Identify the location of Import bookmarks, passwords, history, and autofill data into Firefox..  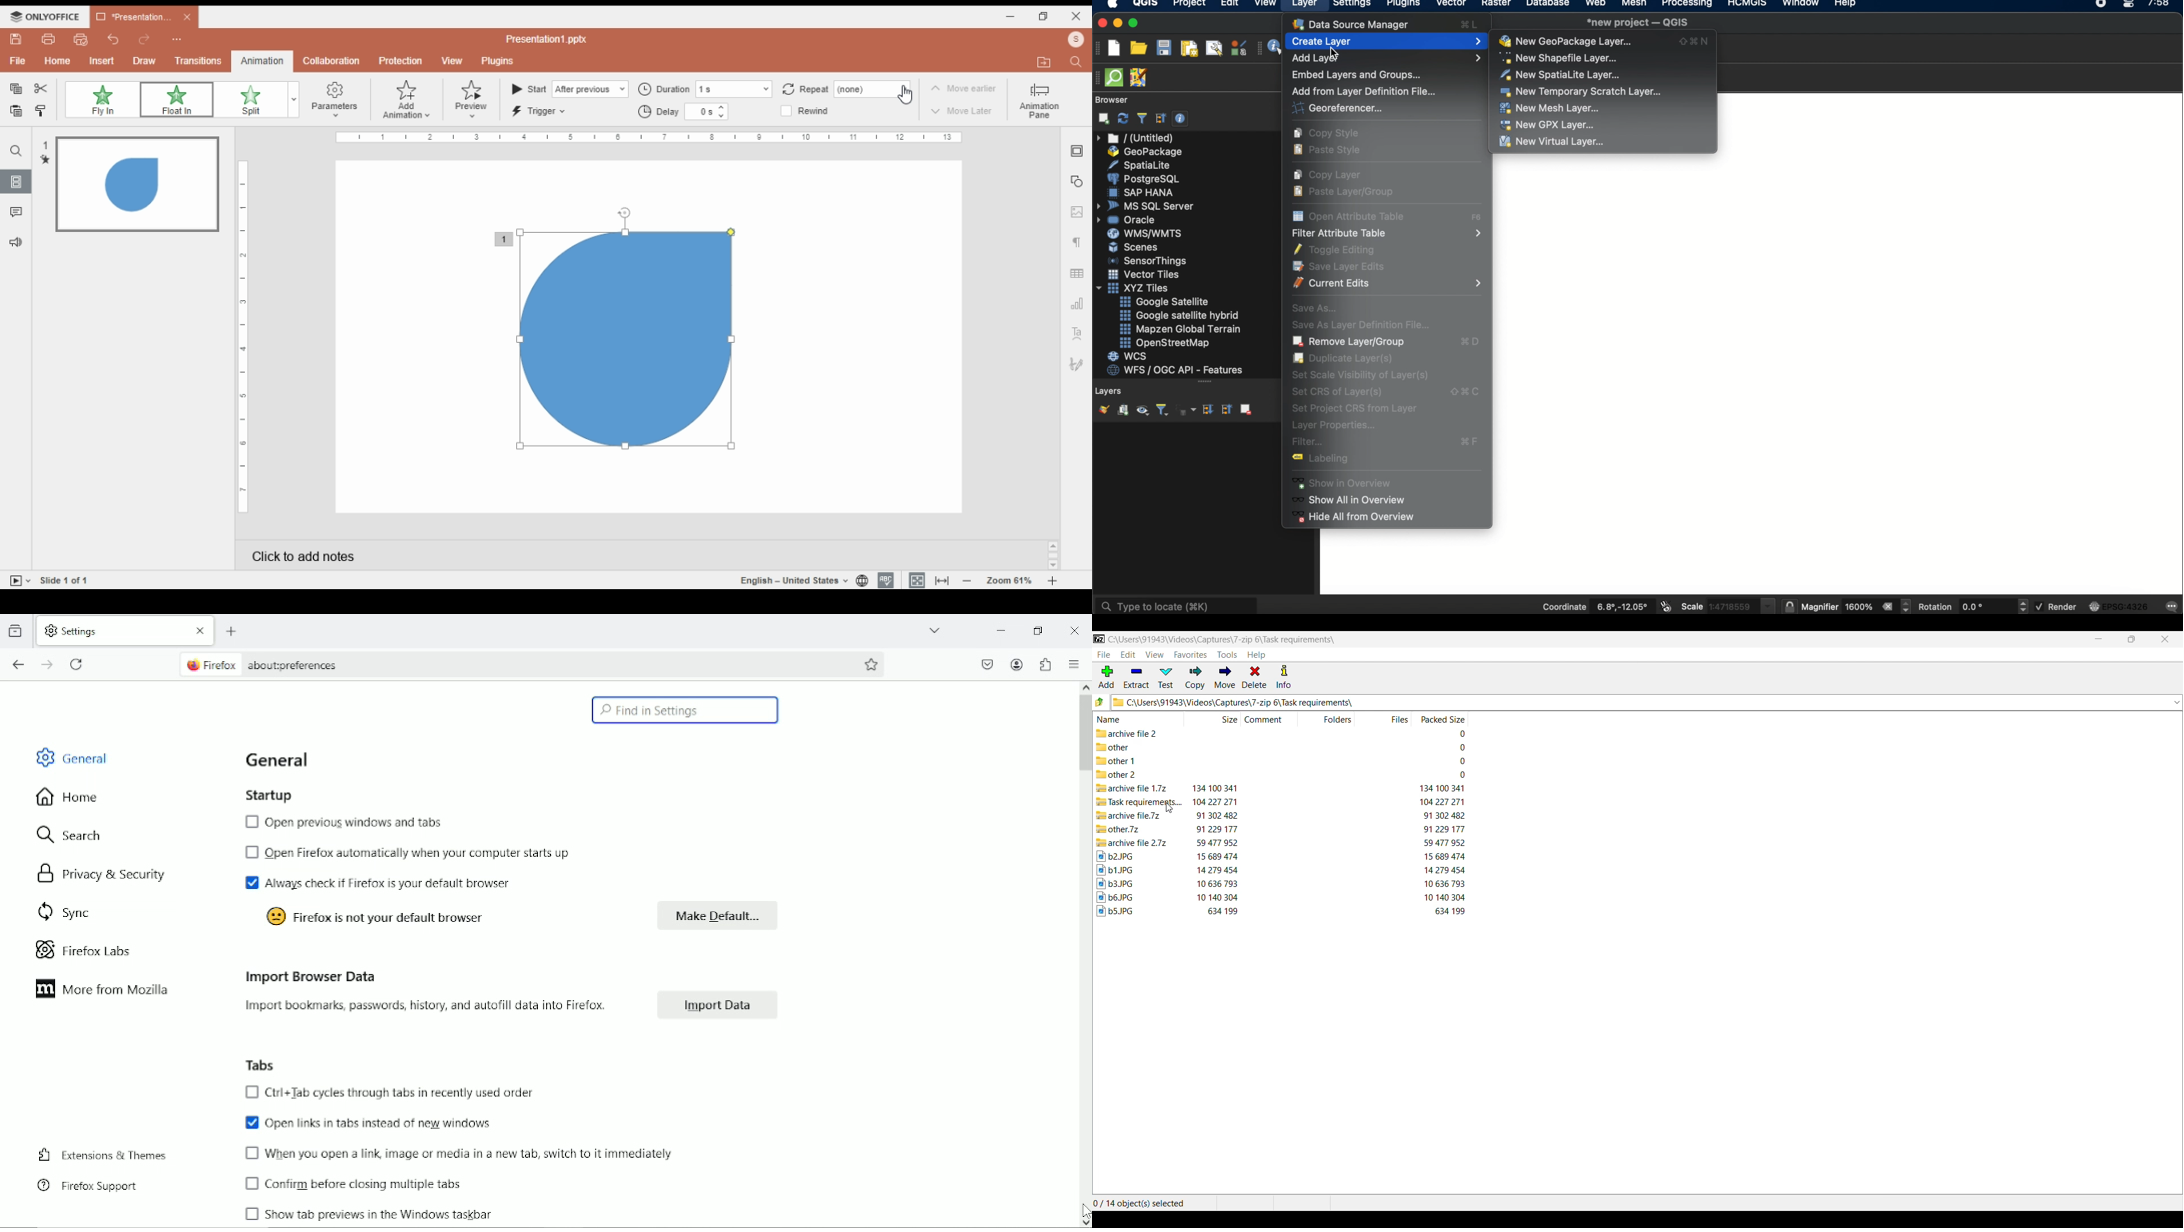
(426, 1007).